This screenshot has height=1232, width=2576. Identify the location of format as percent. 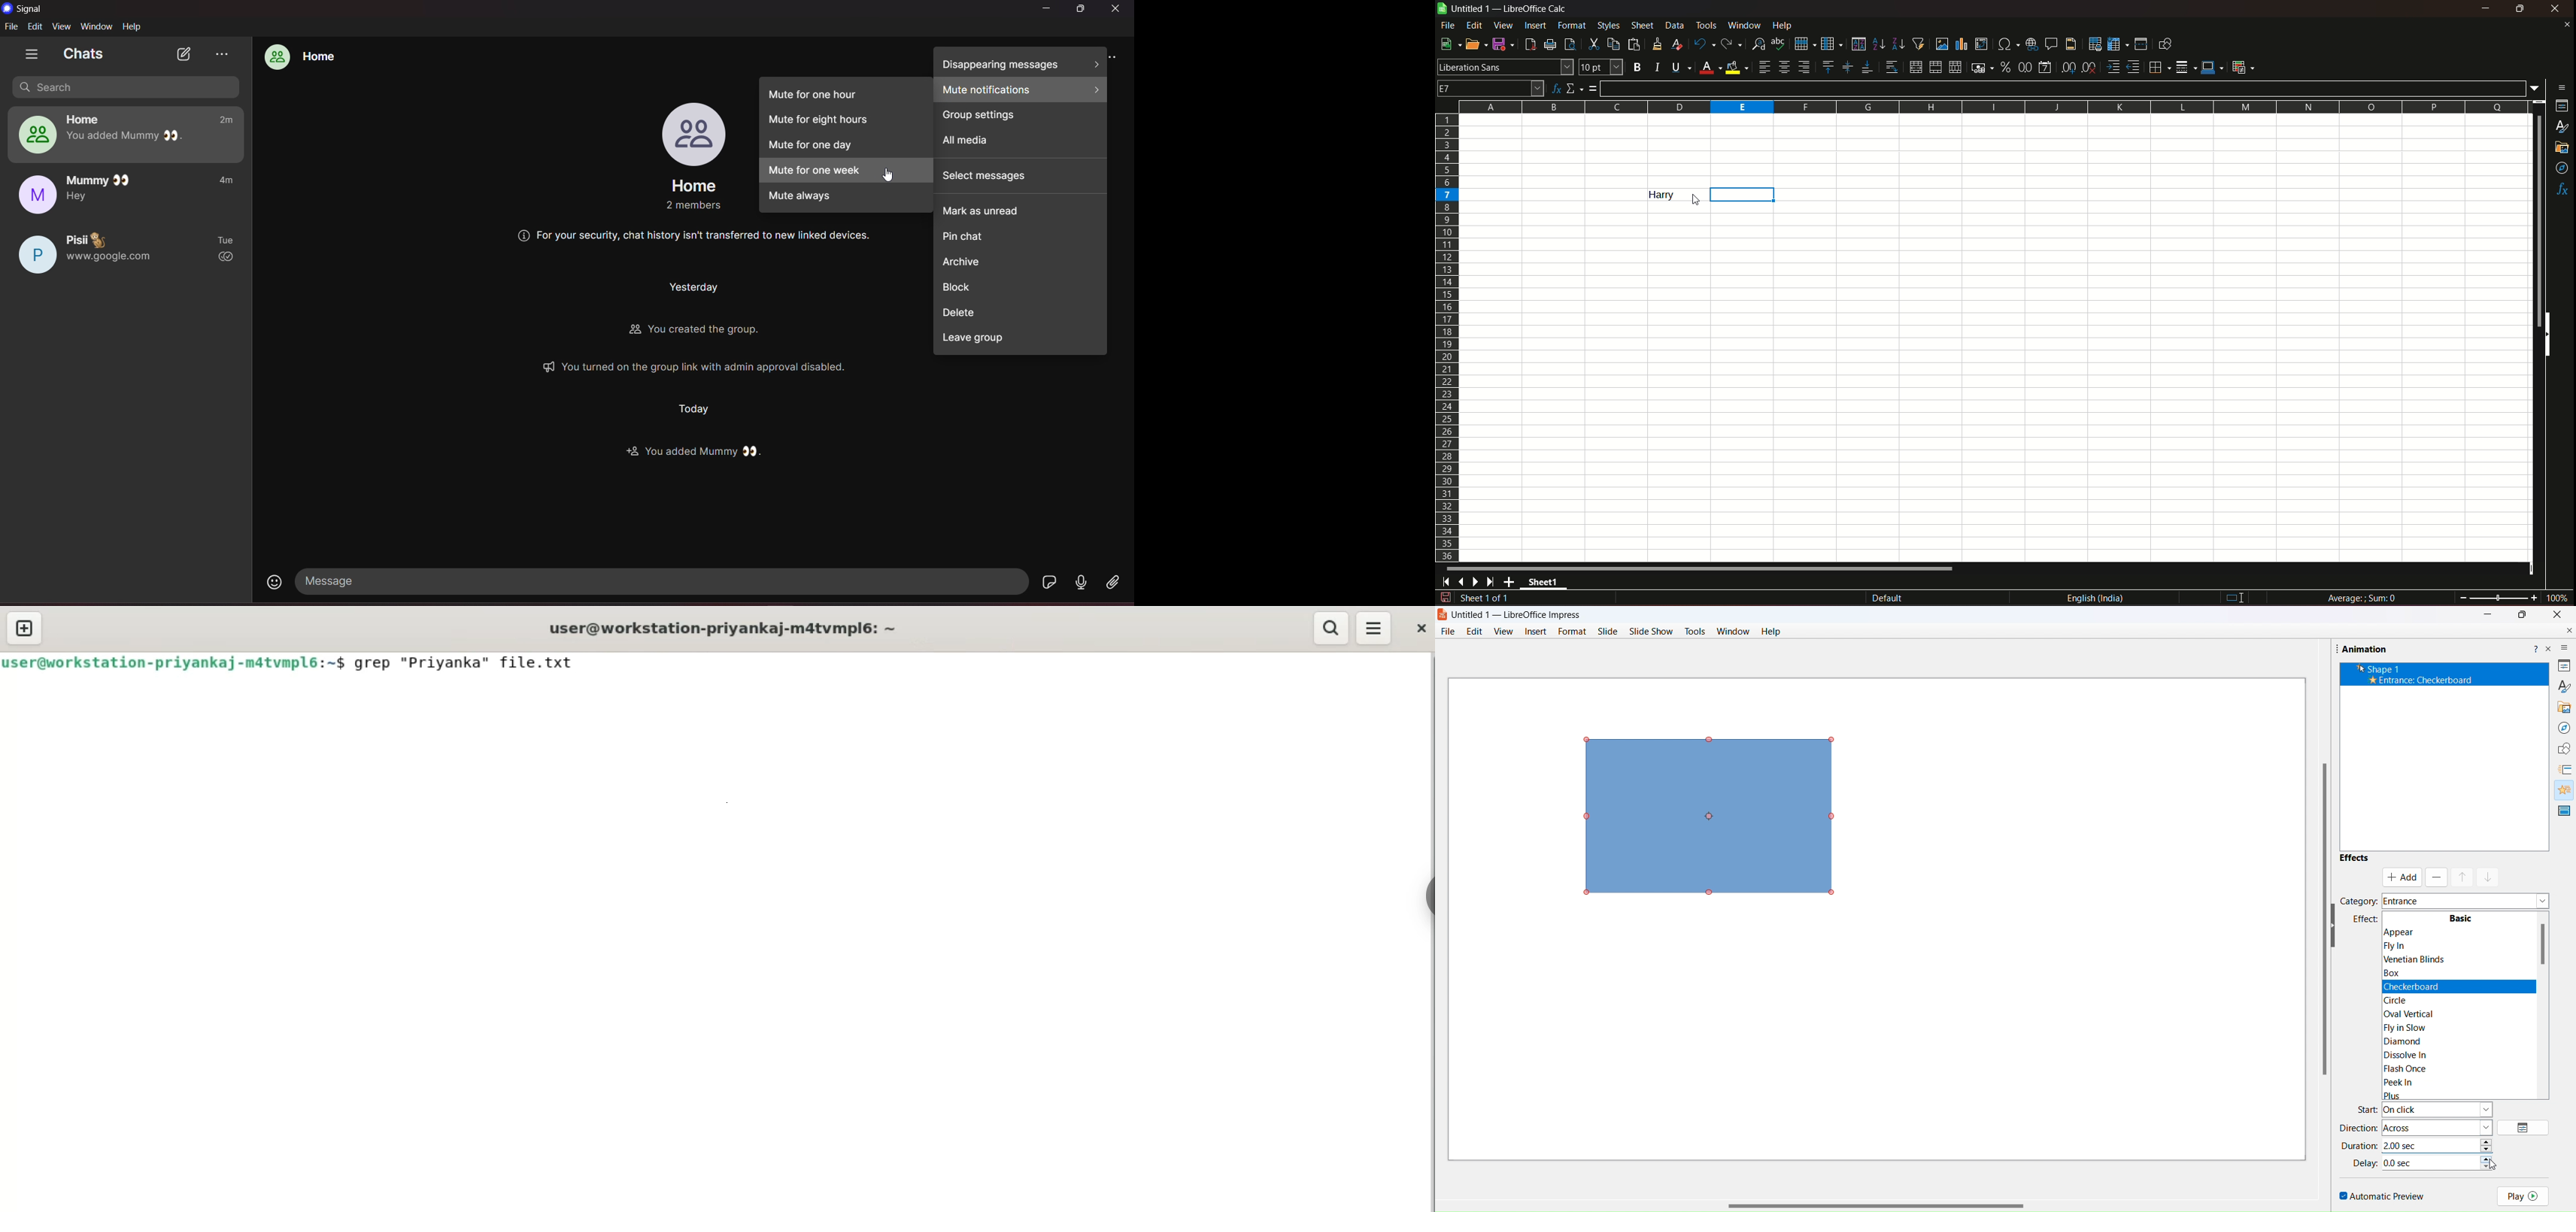
(2005, 66).